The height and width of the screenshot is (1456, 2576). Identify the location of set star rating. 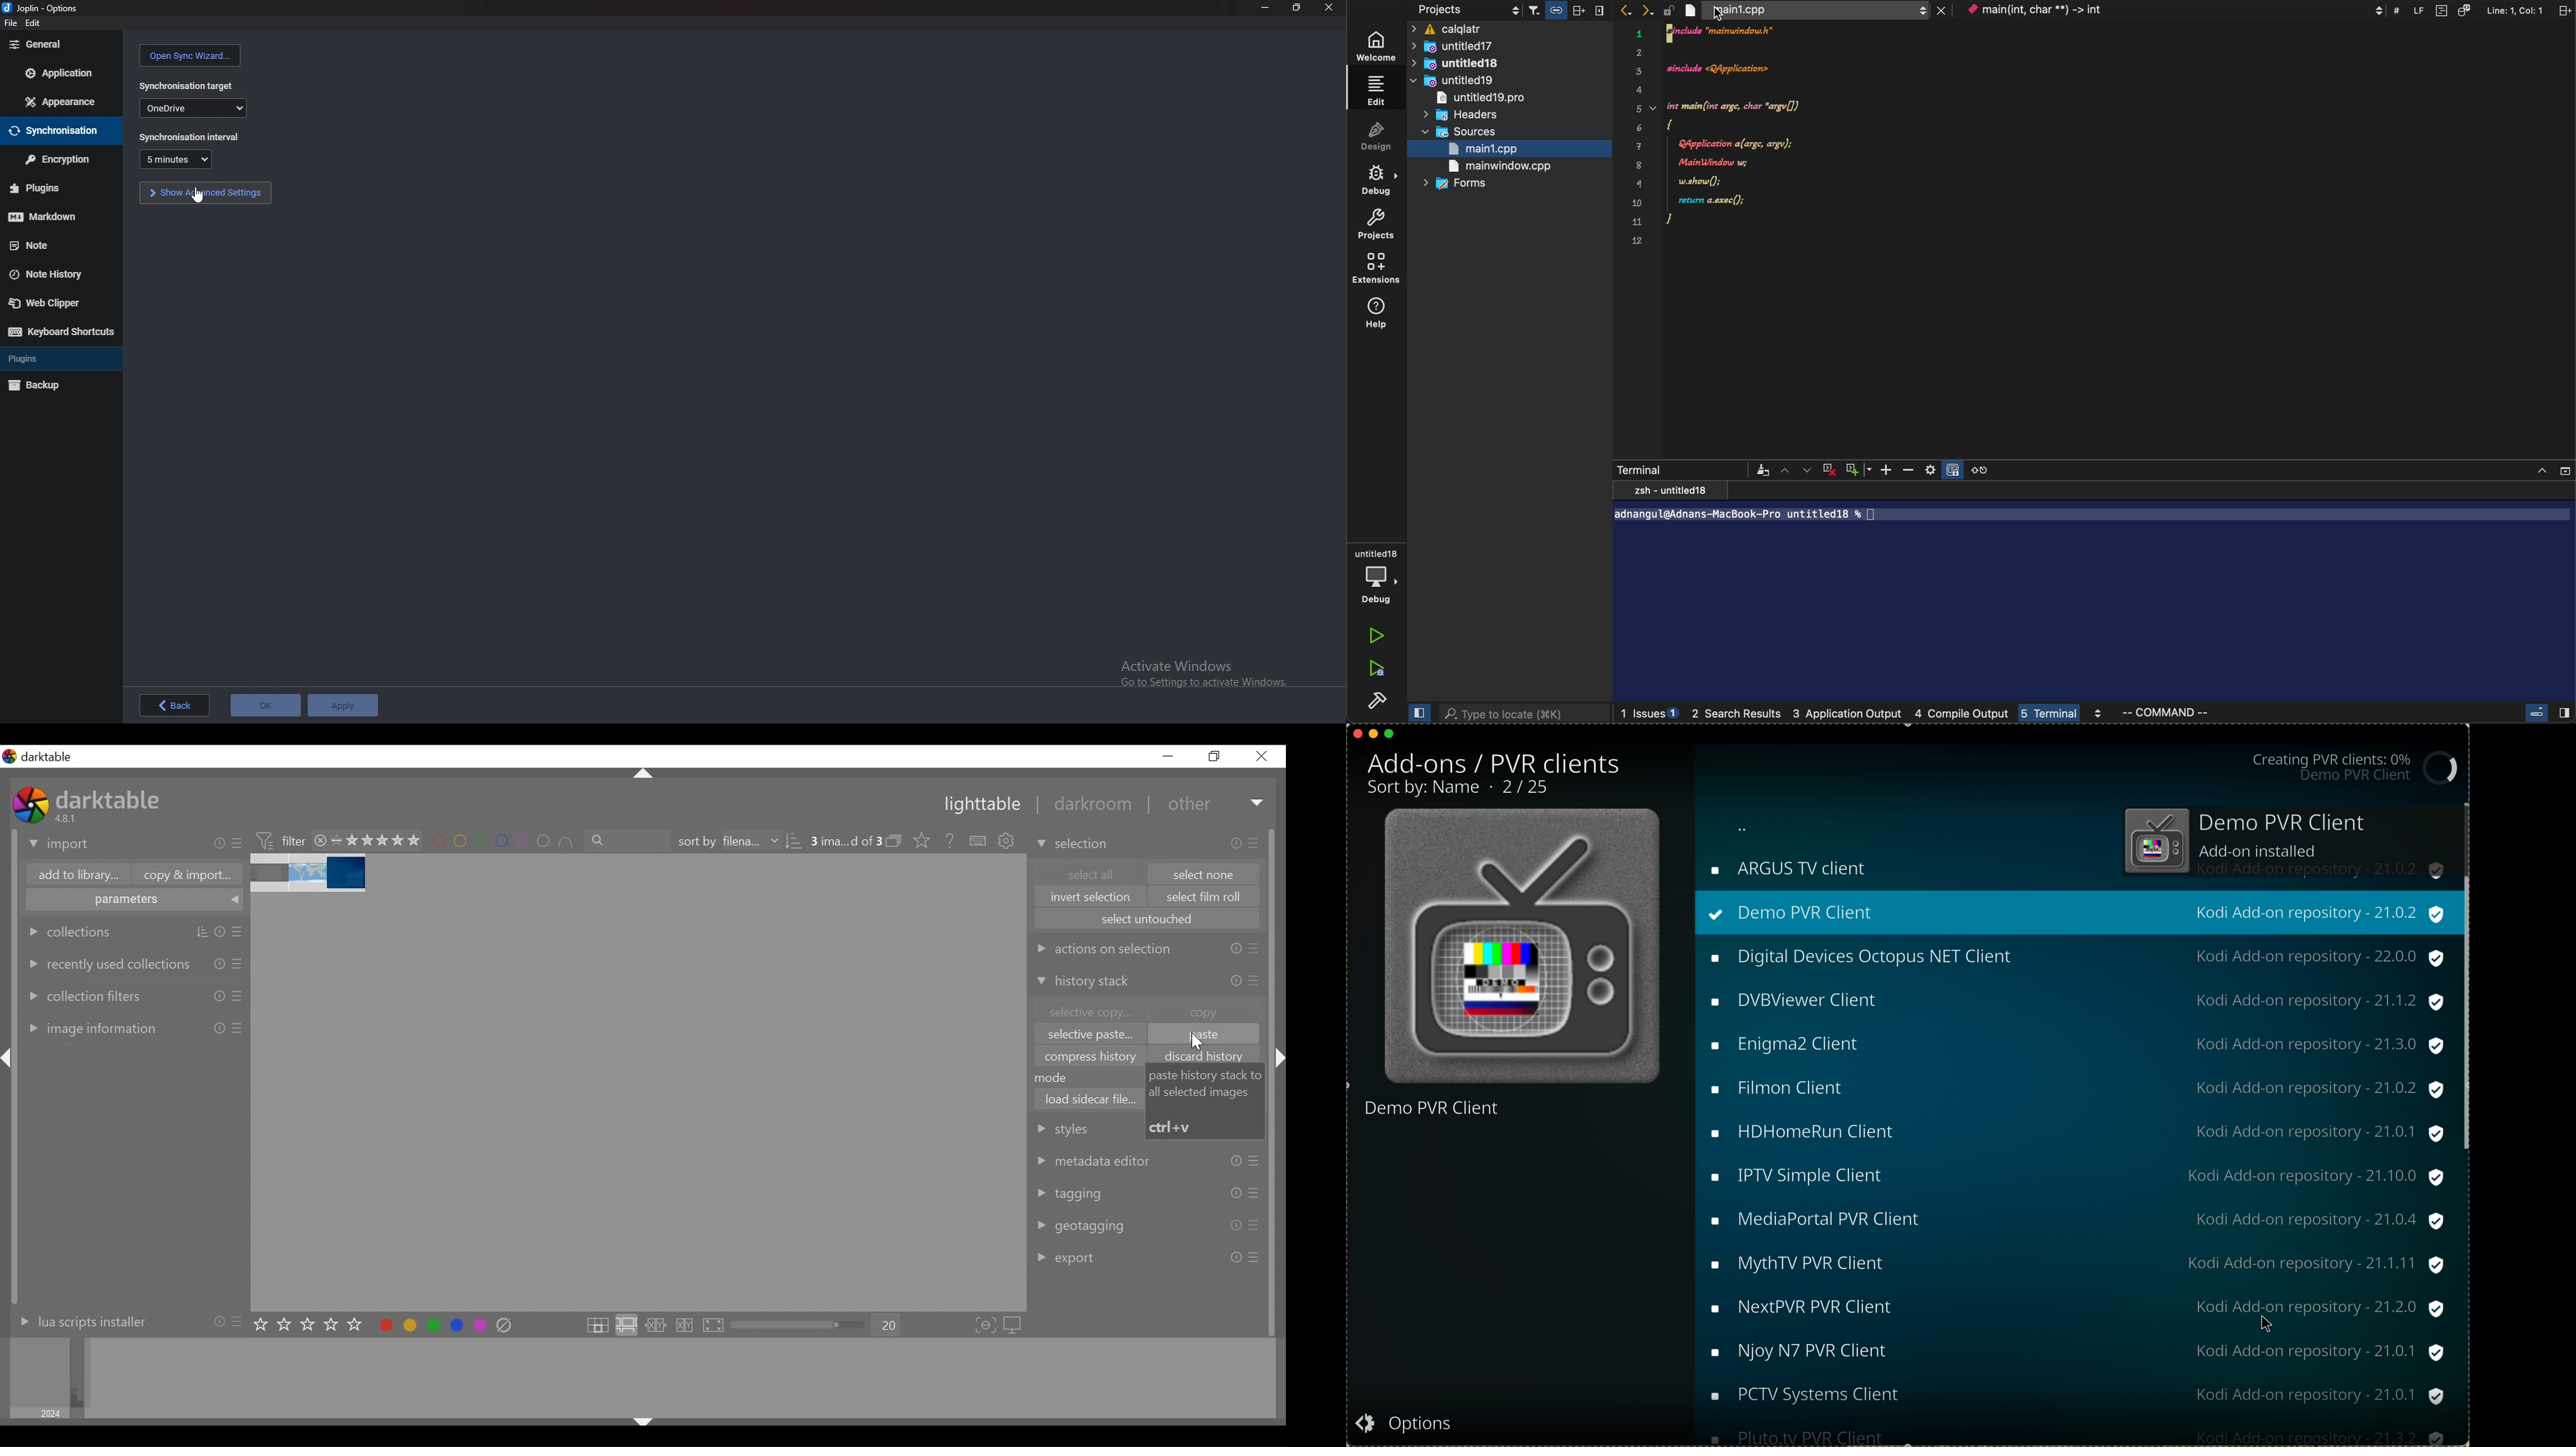
(312, 1325).